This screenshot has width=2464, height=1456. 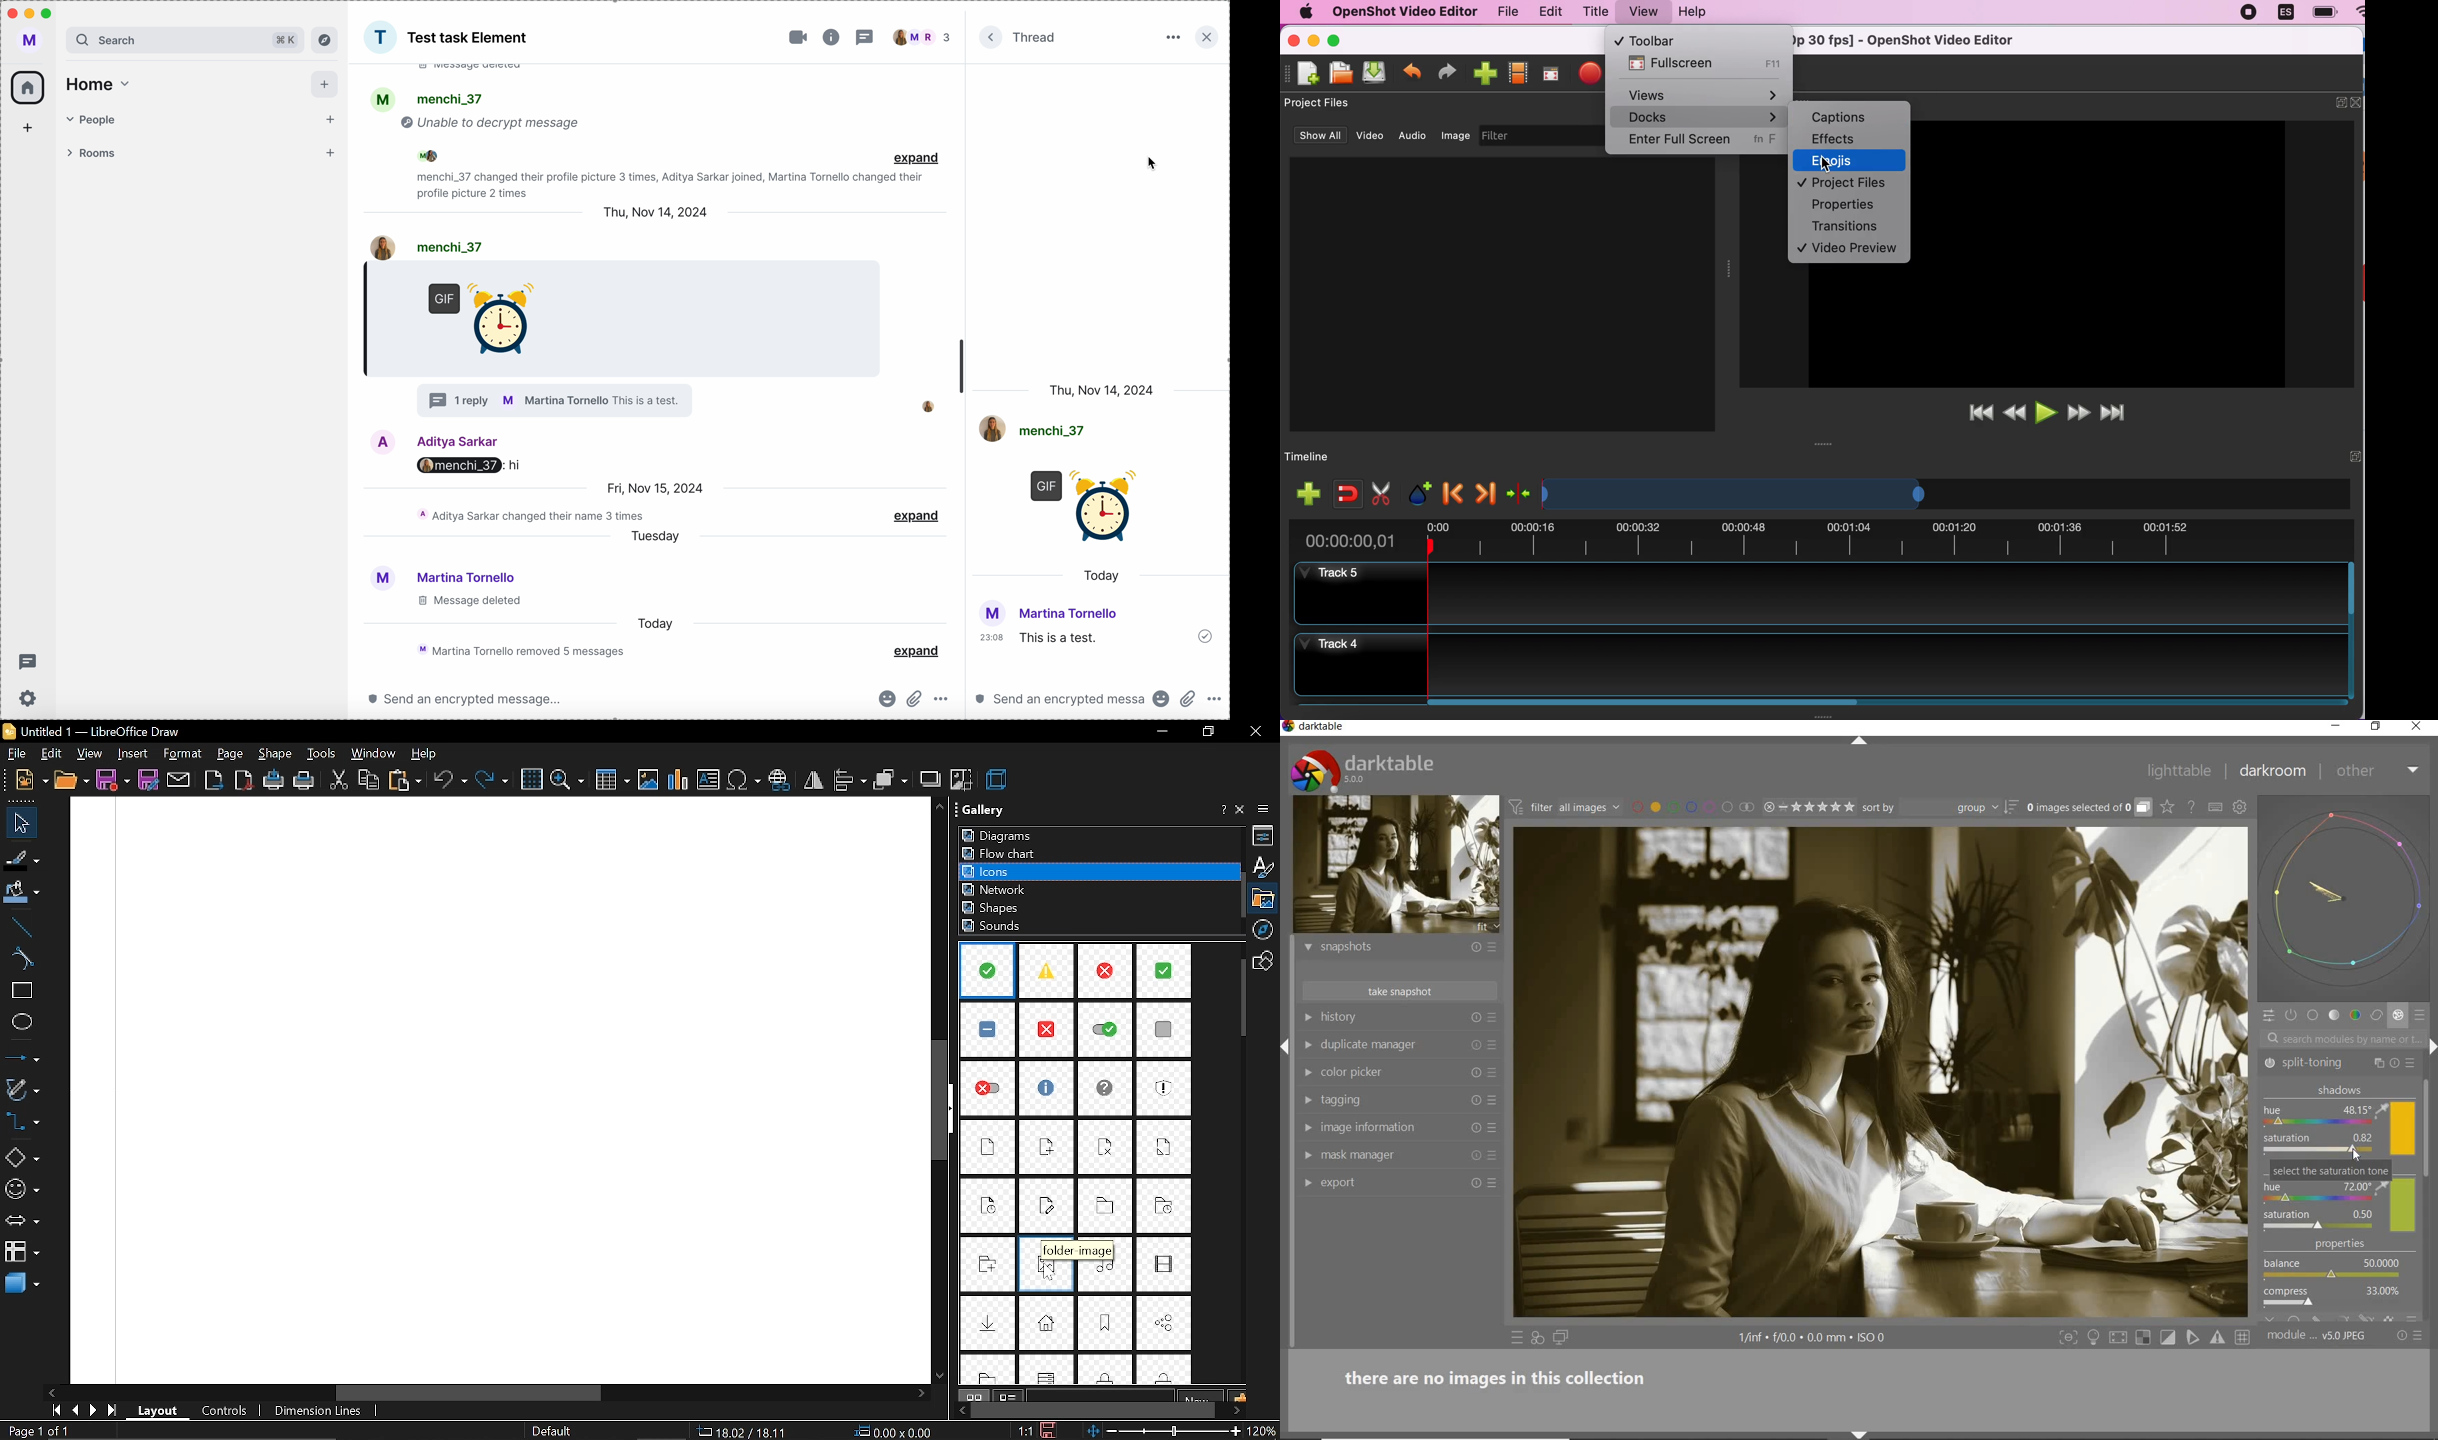 What do you see at coordinates (2339, 1198) in the screenshot?
I see `highlights` at bounding box center [2339, 1198].